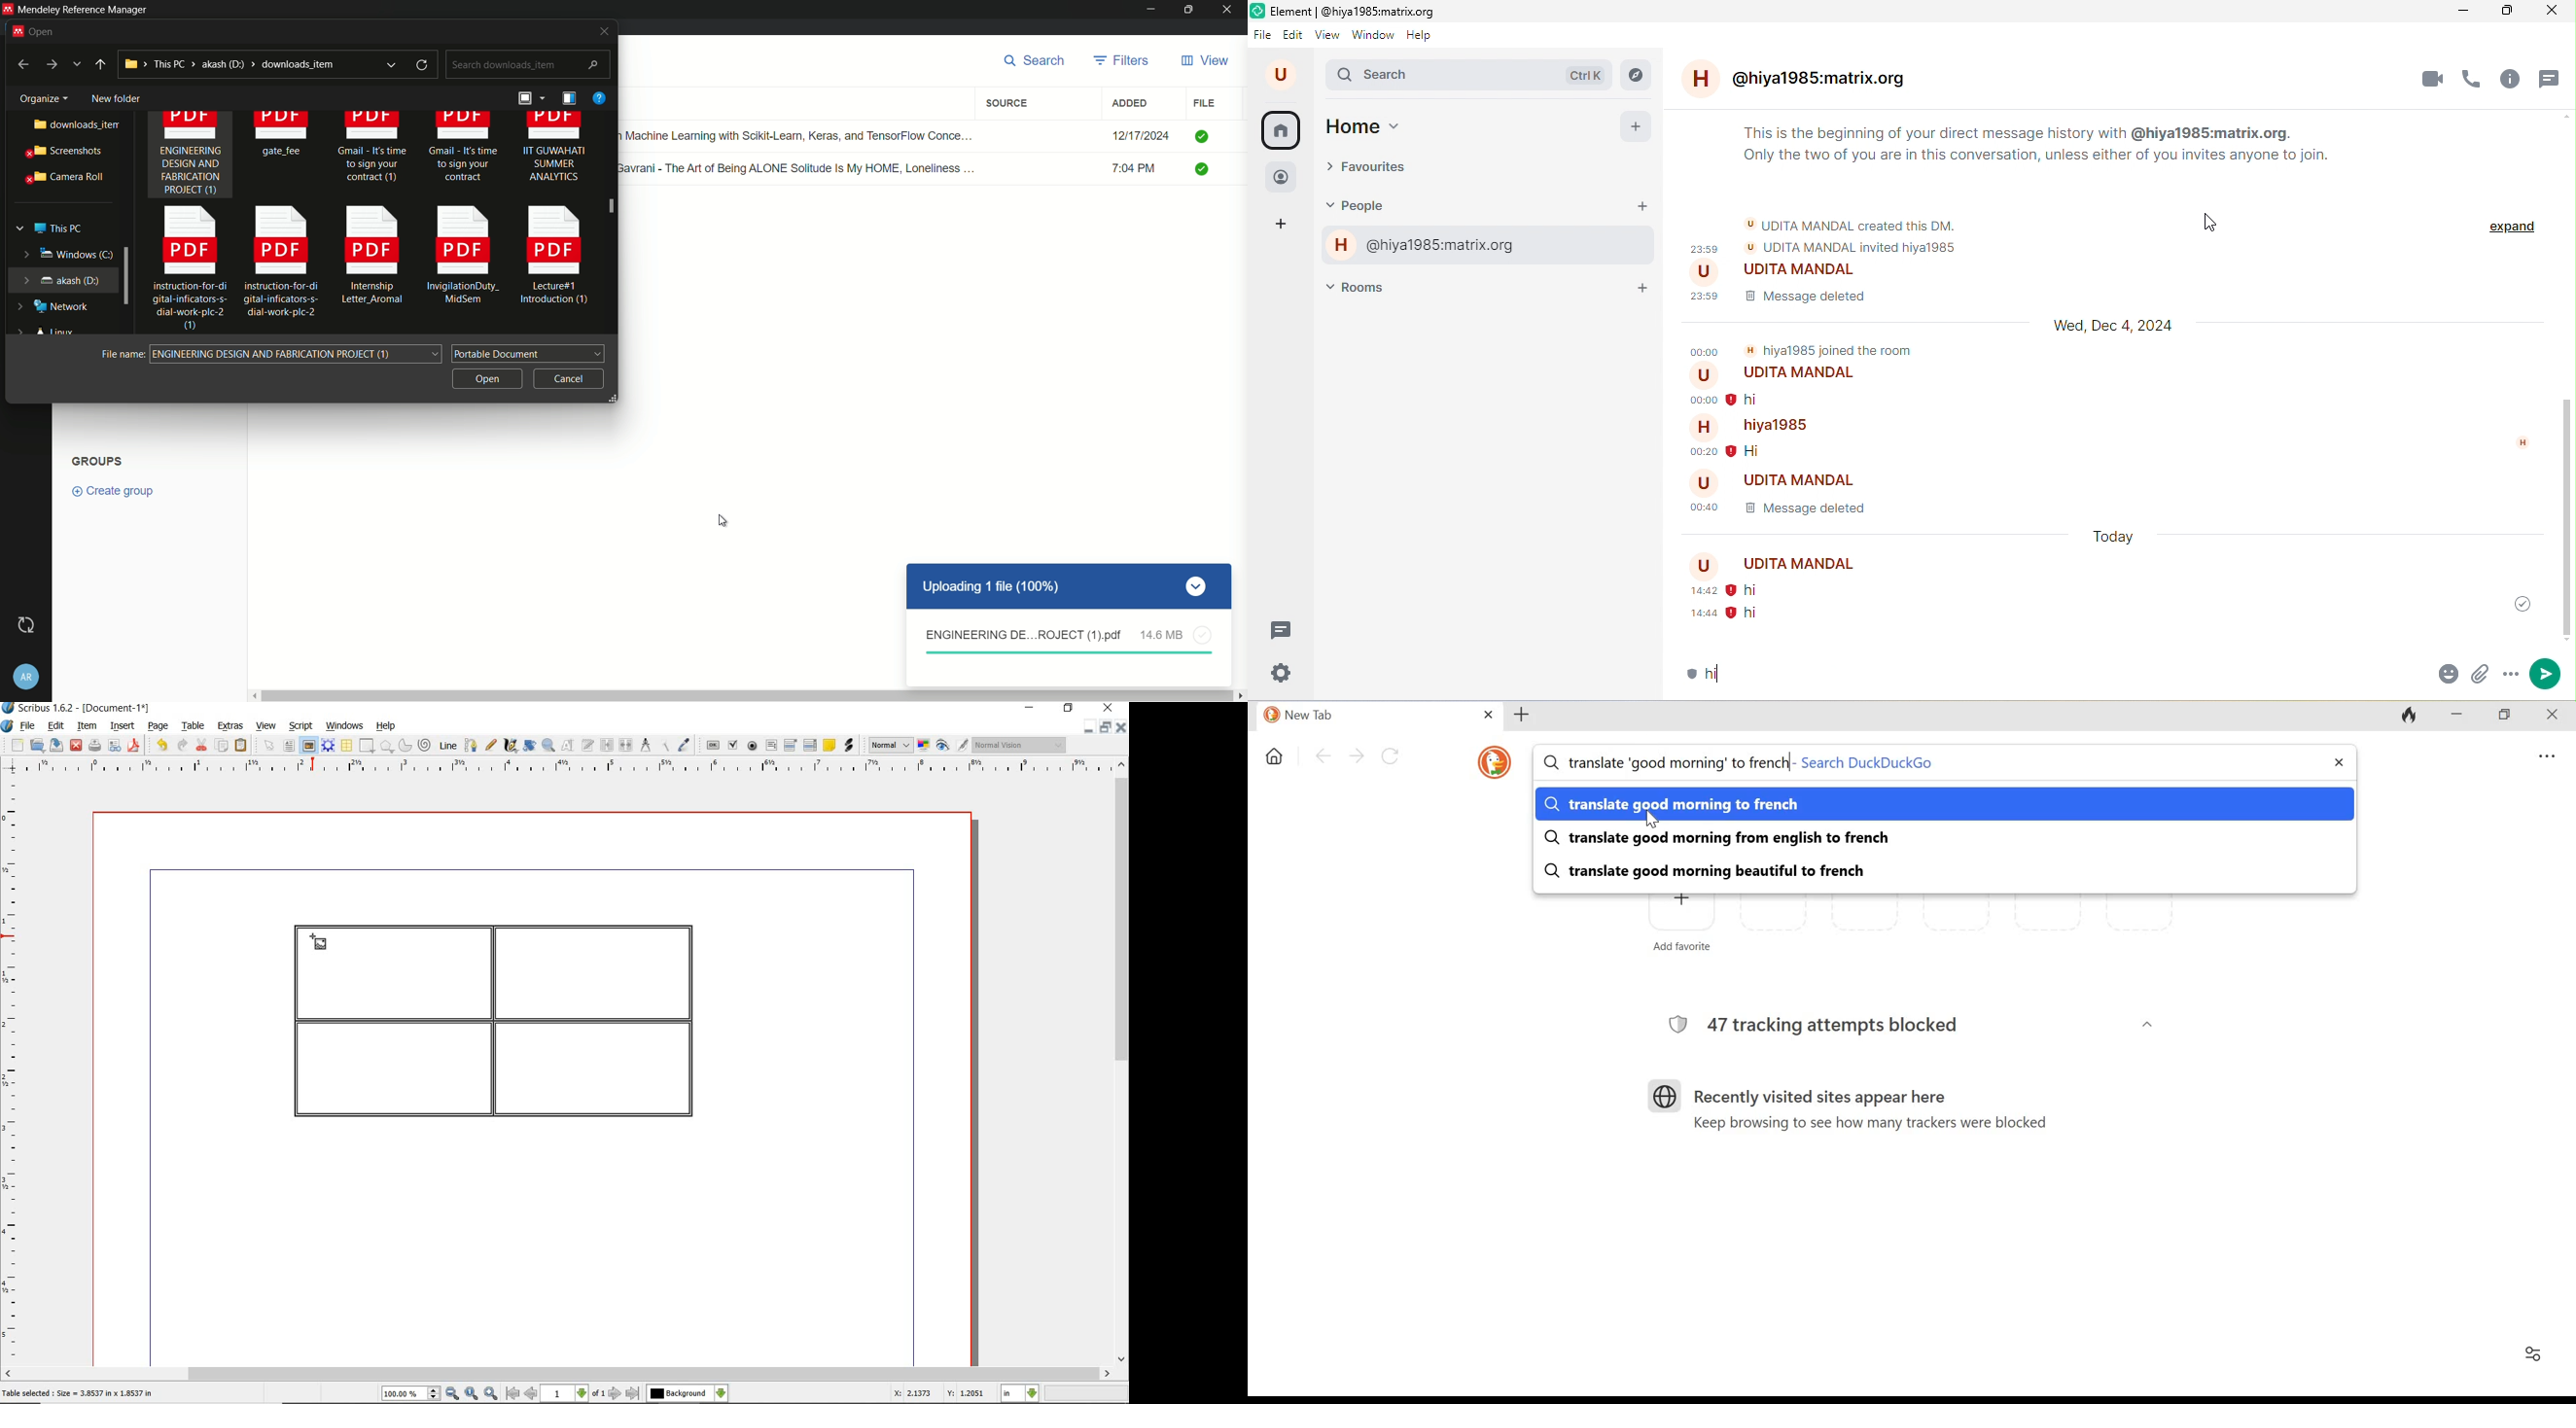  What do you see at coordinates (57, 226) in the screenshot?
I see `this pc` at bounding box center [57, 226].